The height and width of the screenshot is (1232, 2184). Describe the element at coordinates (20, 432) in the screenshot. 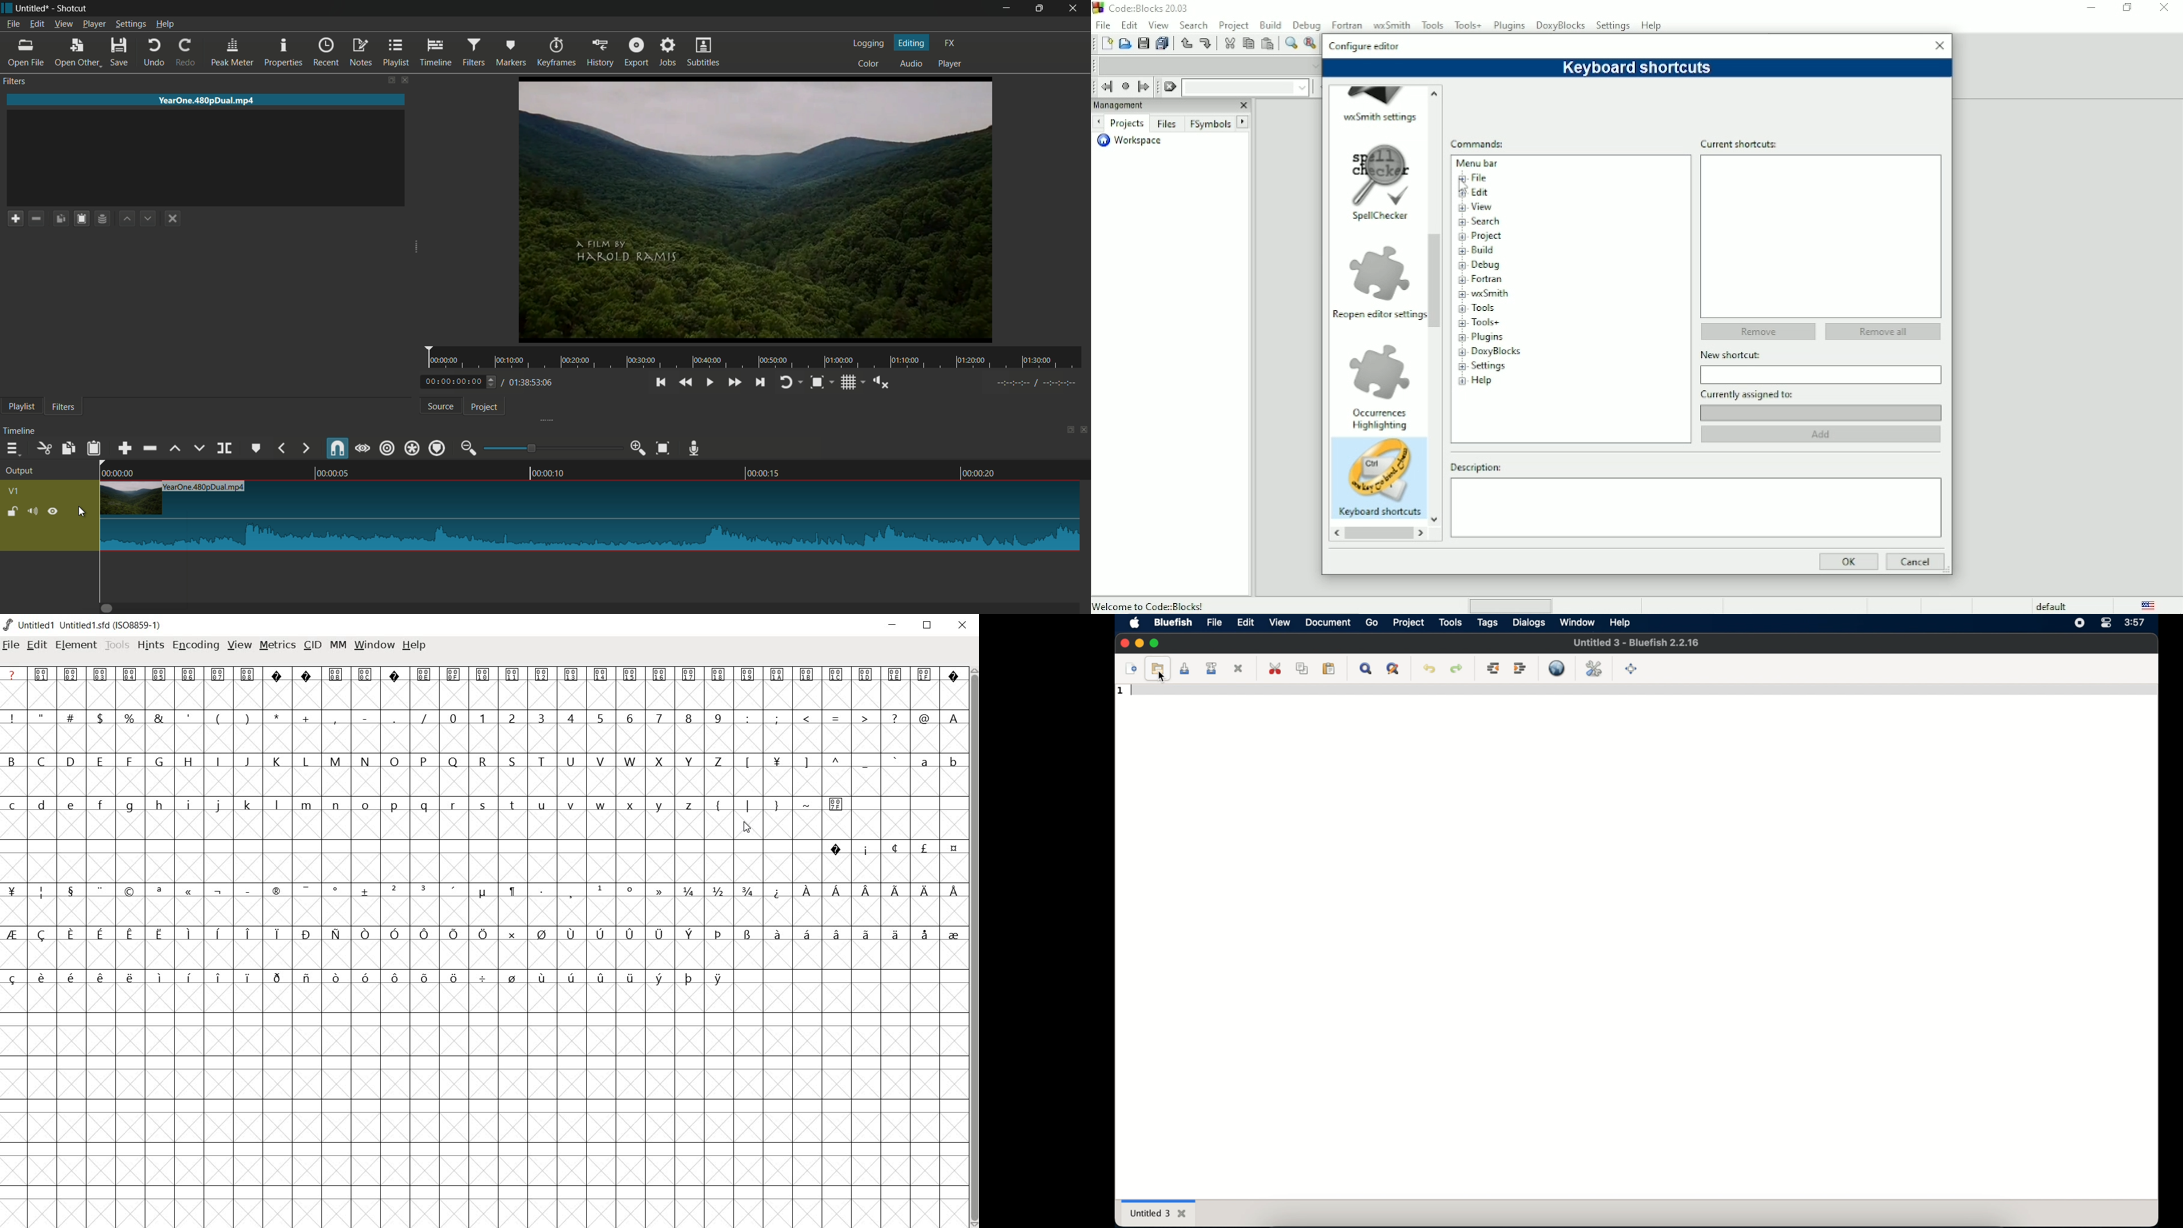

I see `timeline` at that location.